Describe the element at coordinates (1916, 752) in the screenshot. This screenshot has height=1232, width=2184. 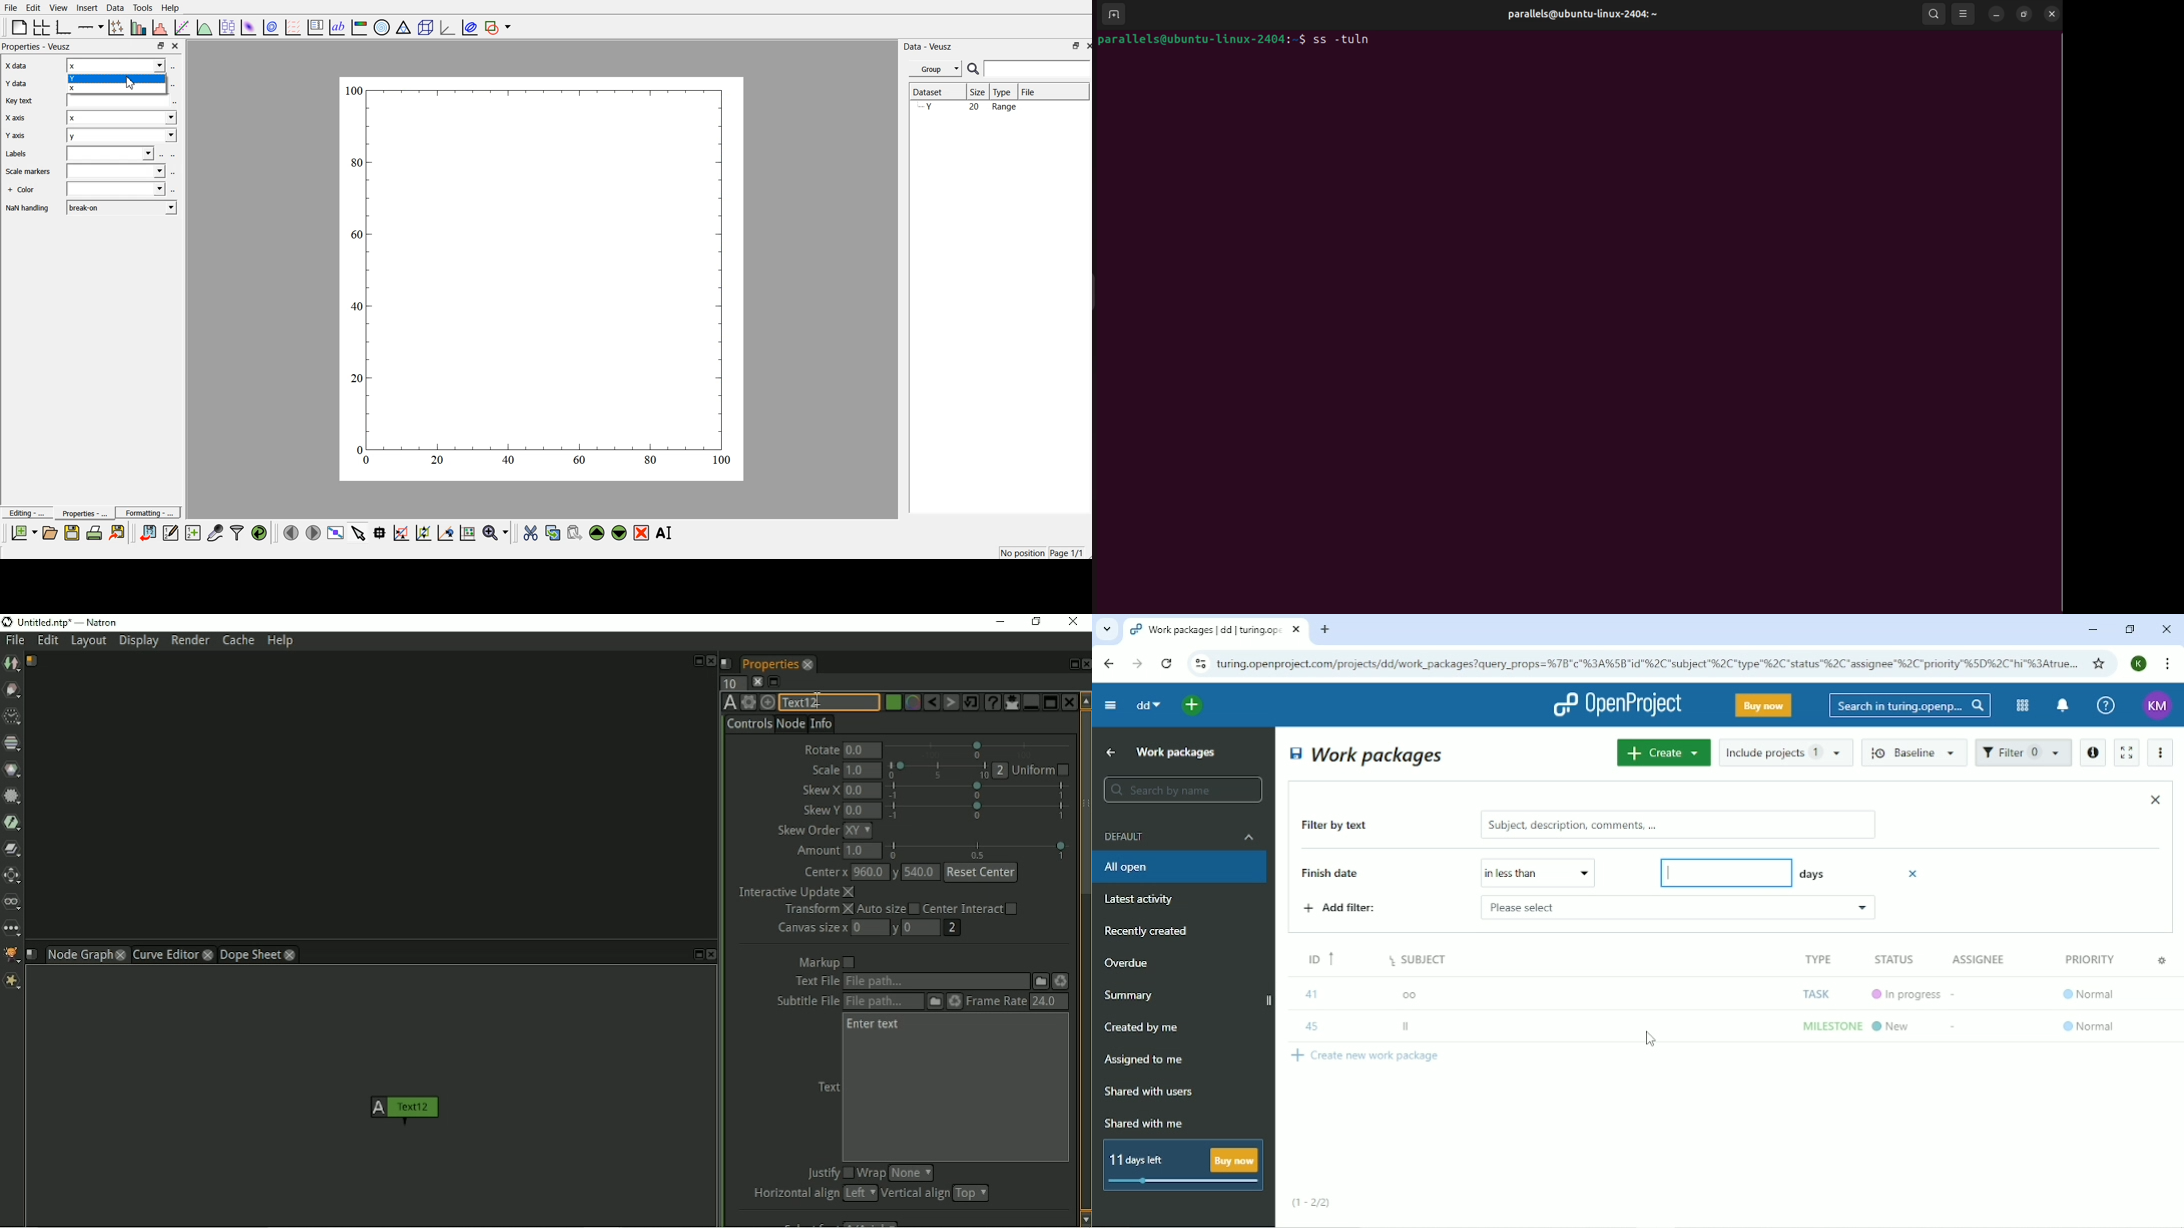
I see `Baseline` at that location.